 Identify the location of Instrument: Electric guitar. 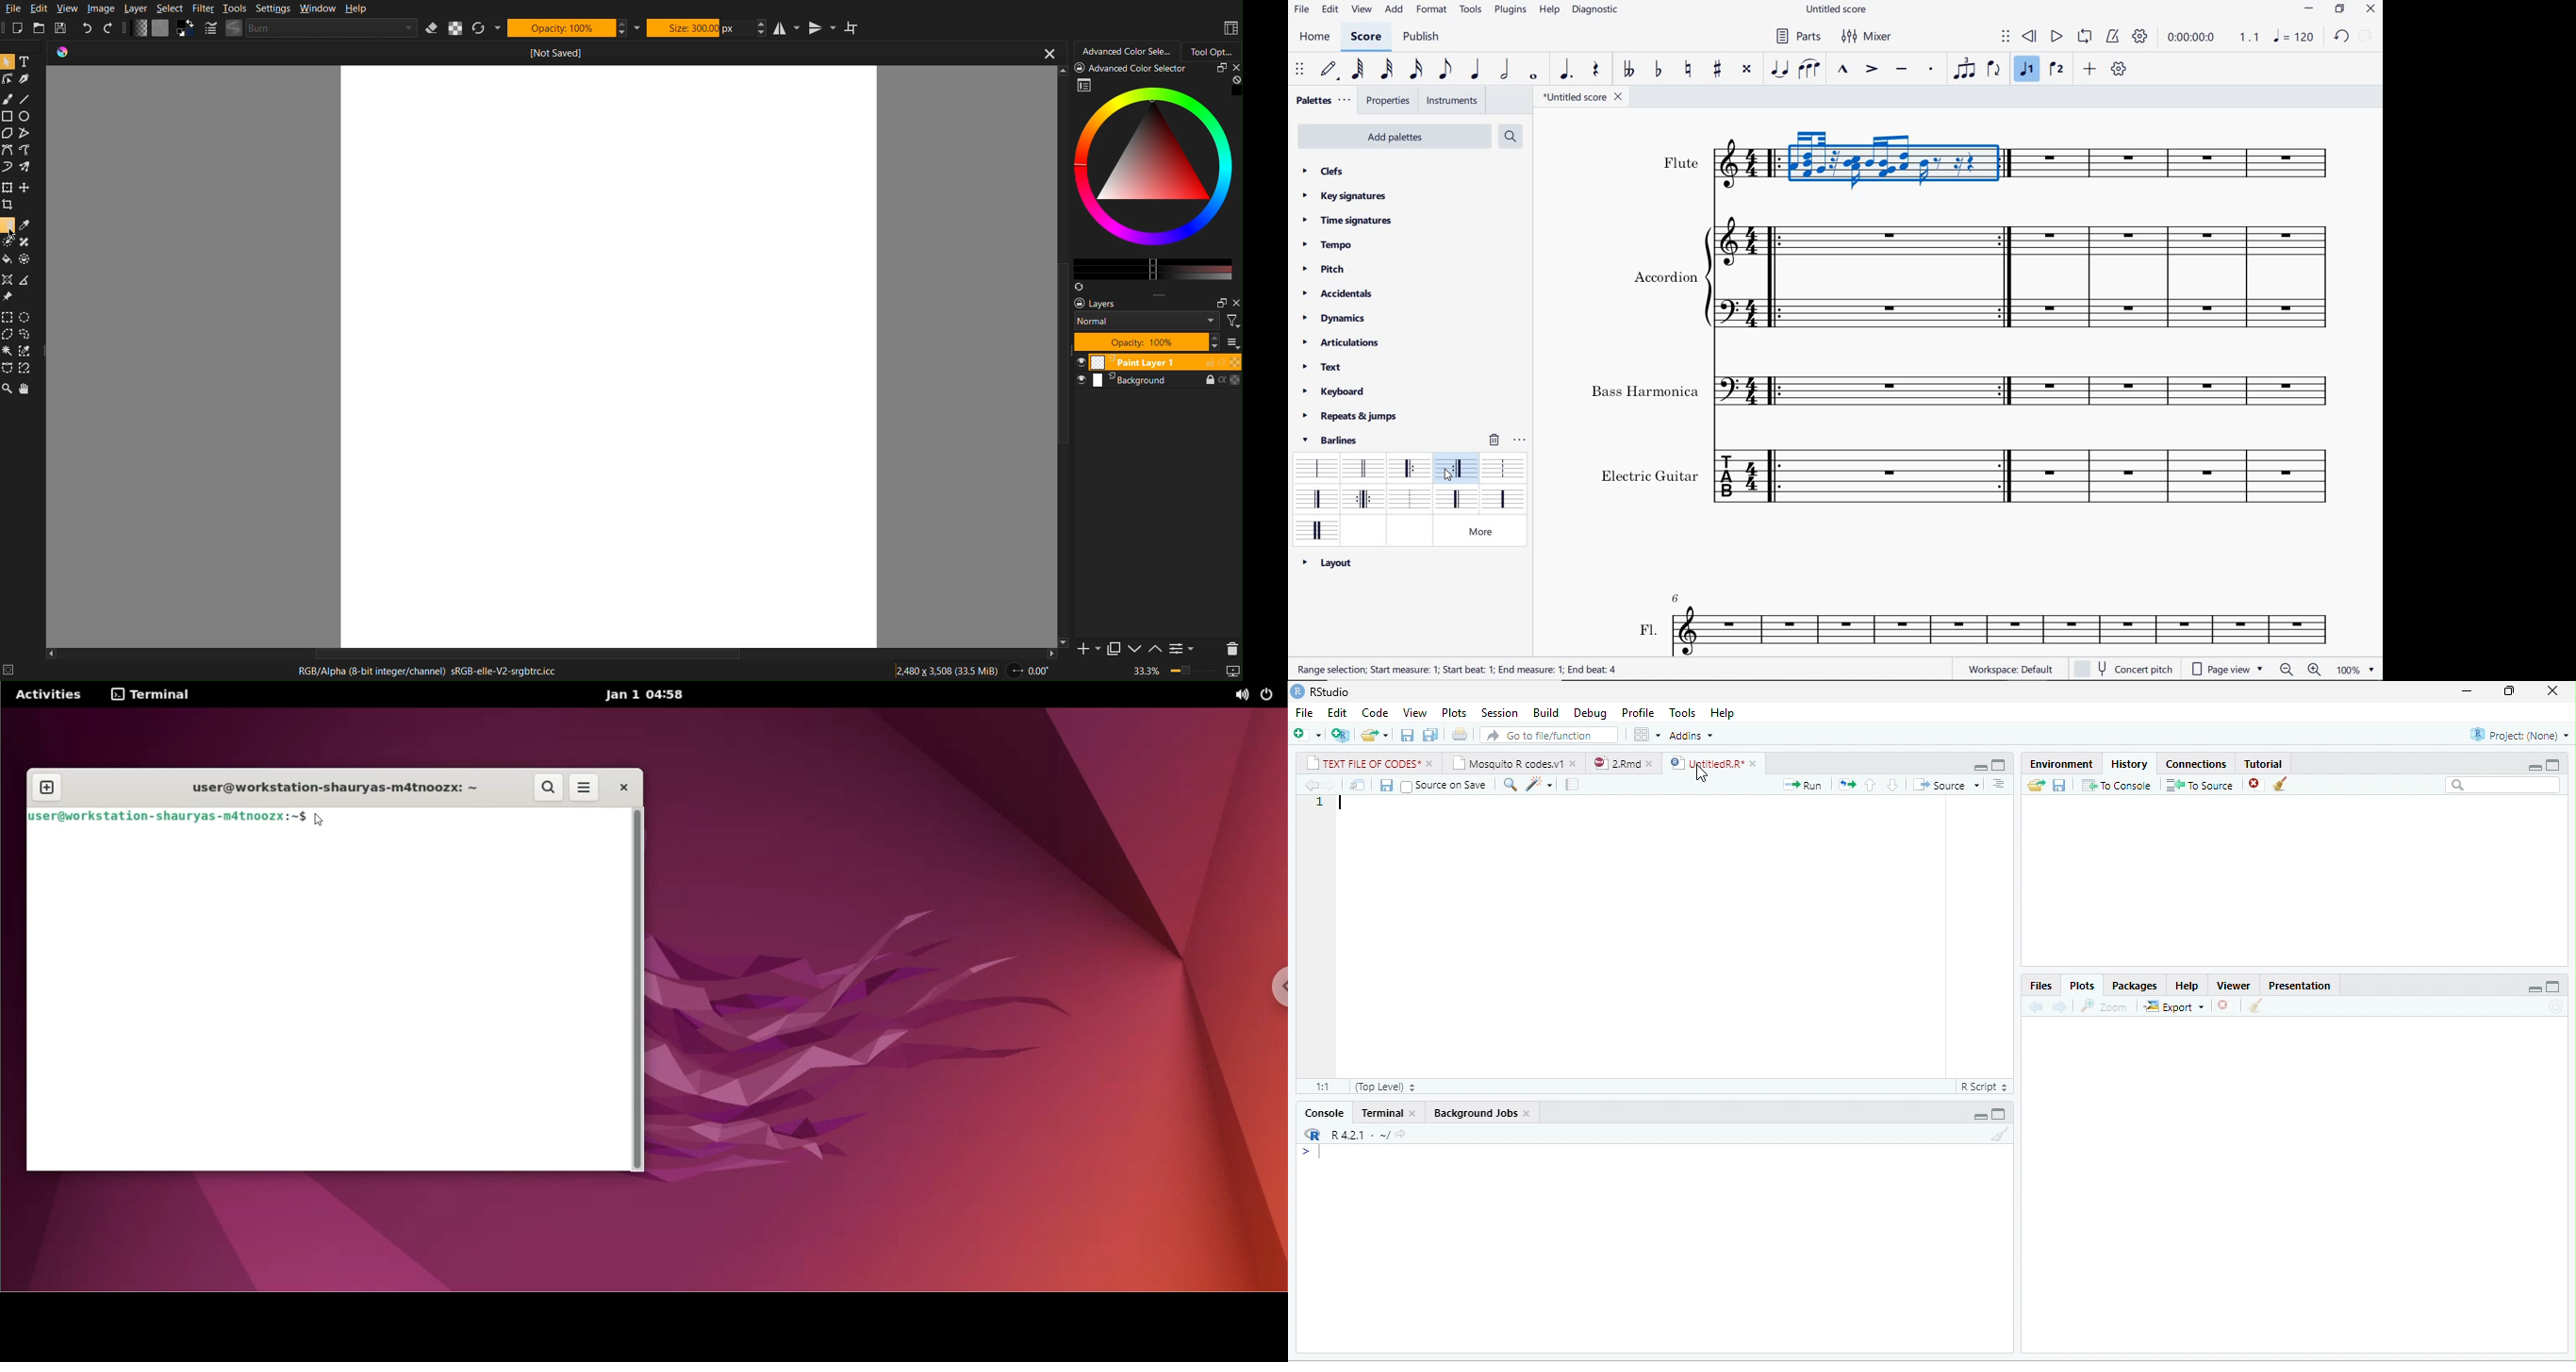
(2184, 163).